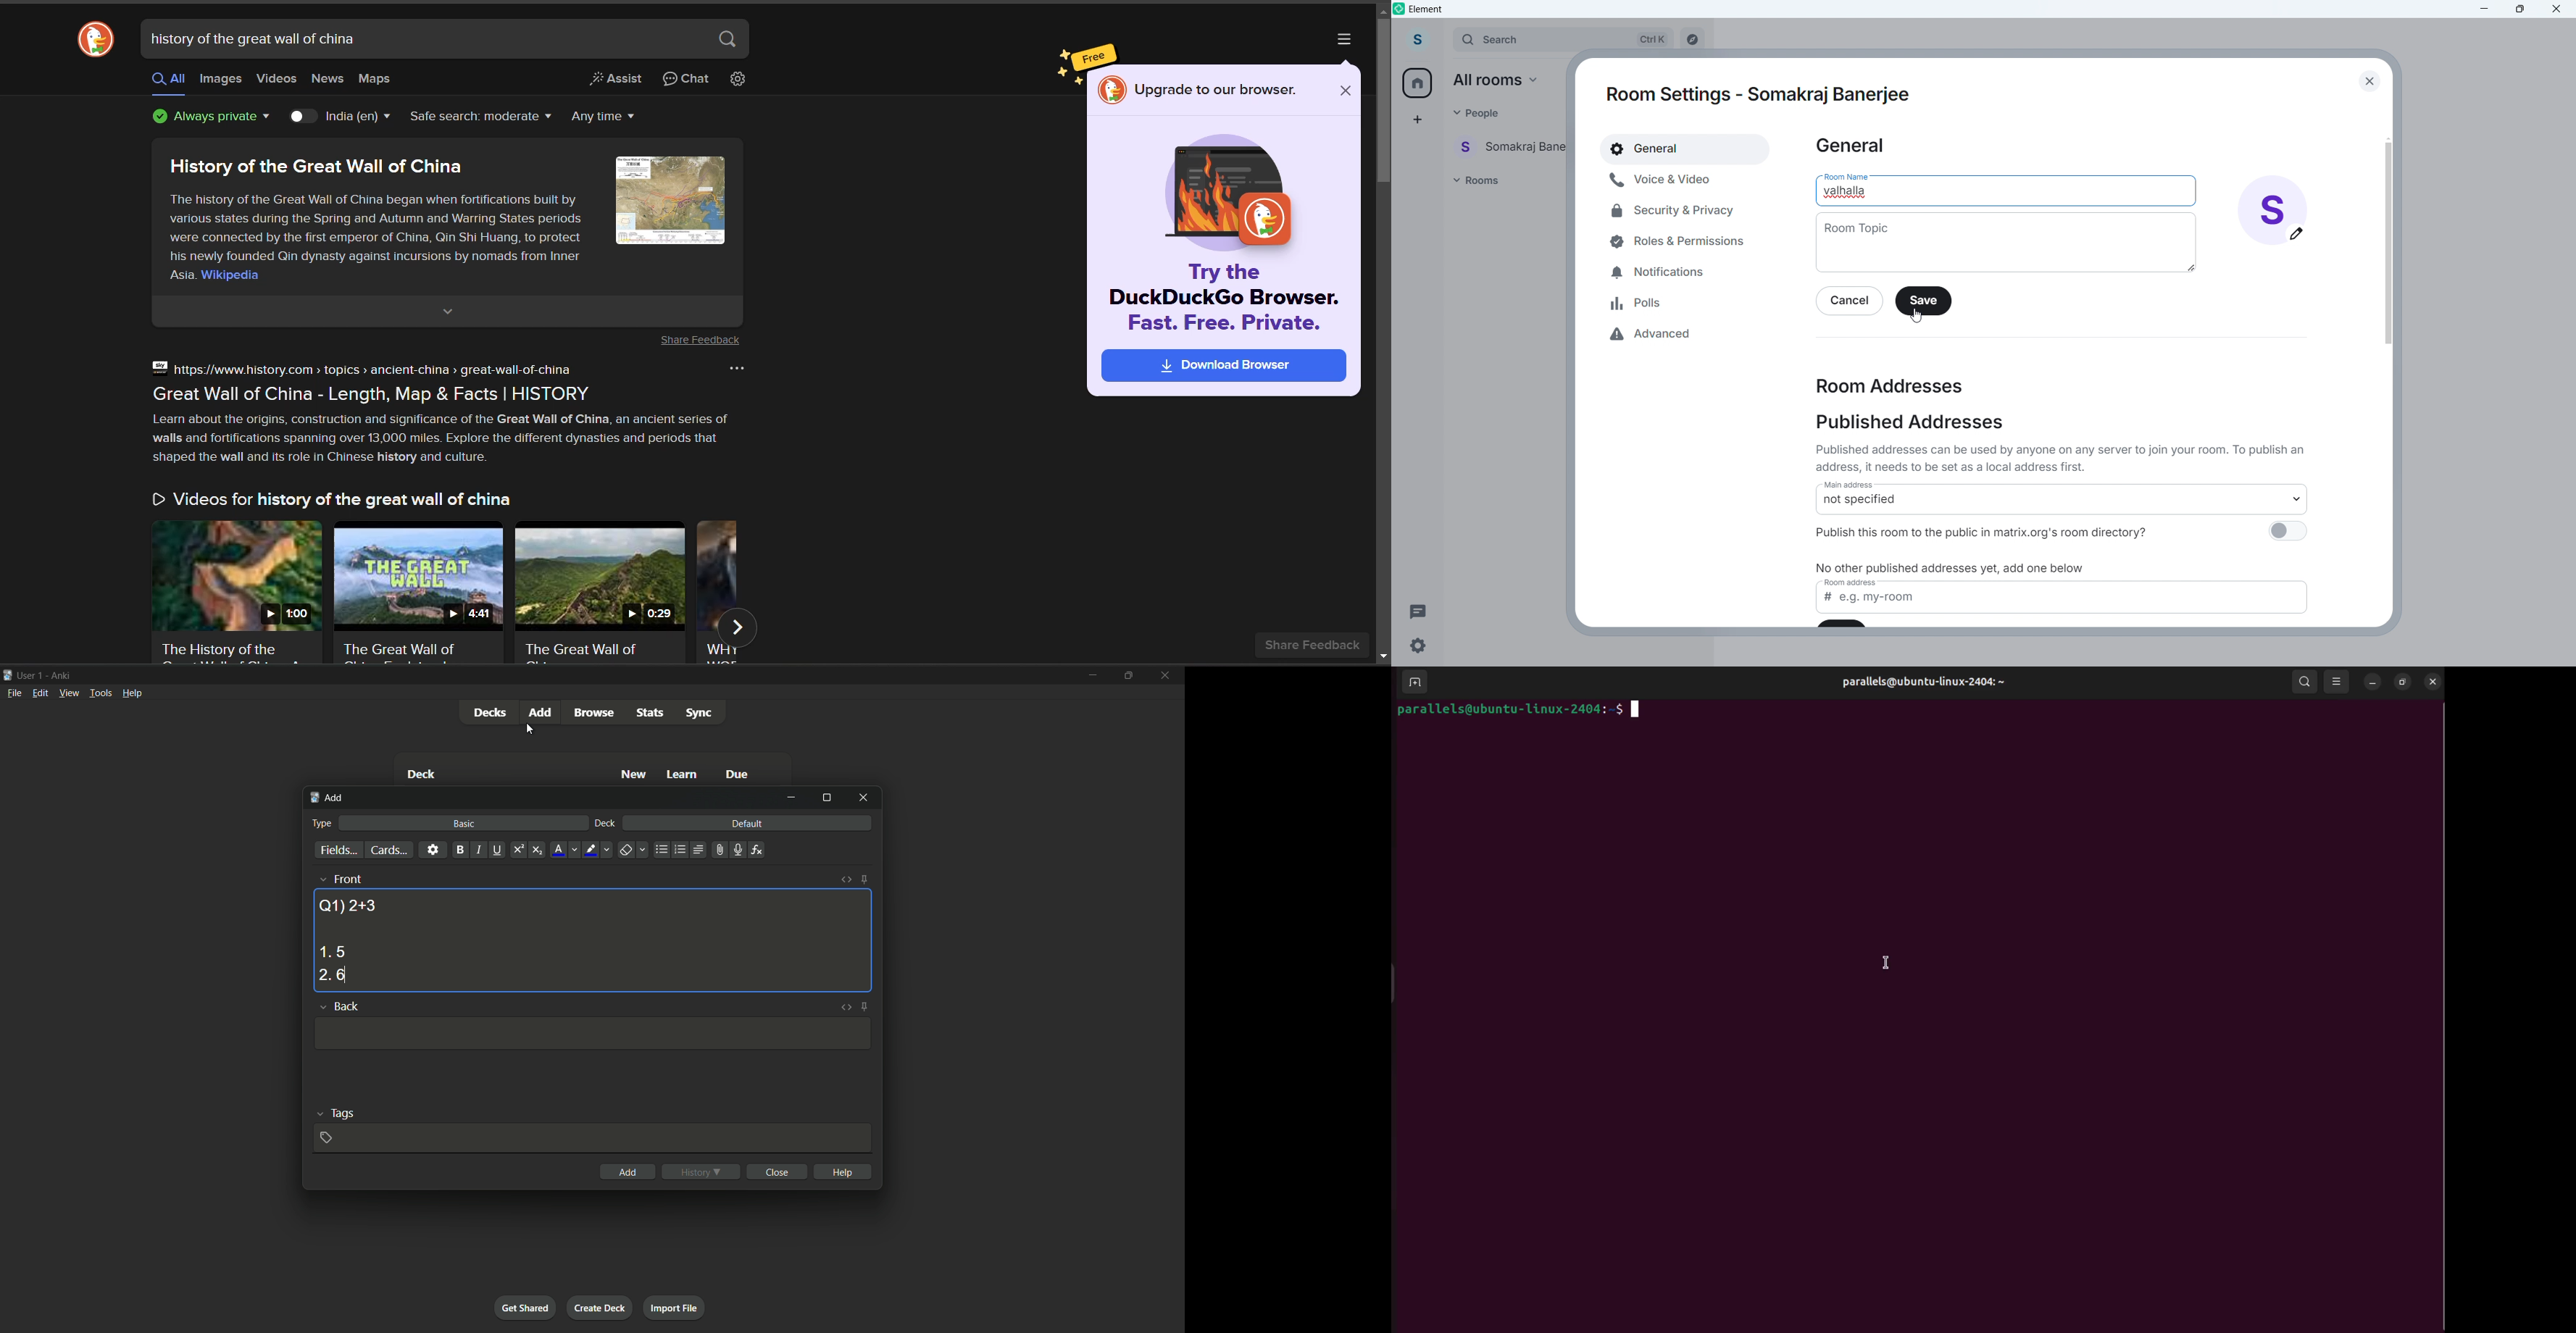  Describe the element at coordinates (699, 713) in the screenshot. I see `sync` at that location.